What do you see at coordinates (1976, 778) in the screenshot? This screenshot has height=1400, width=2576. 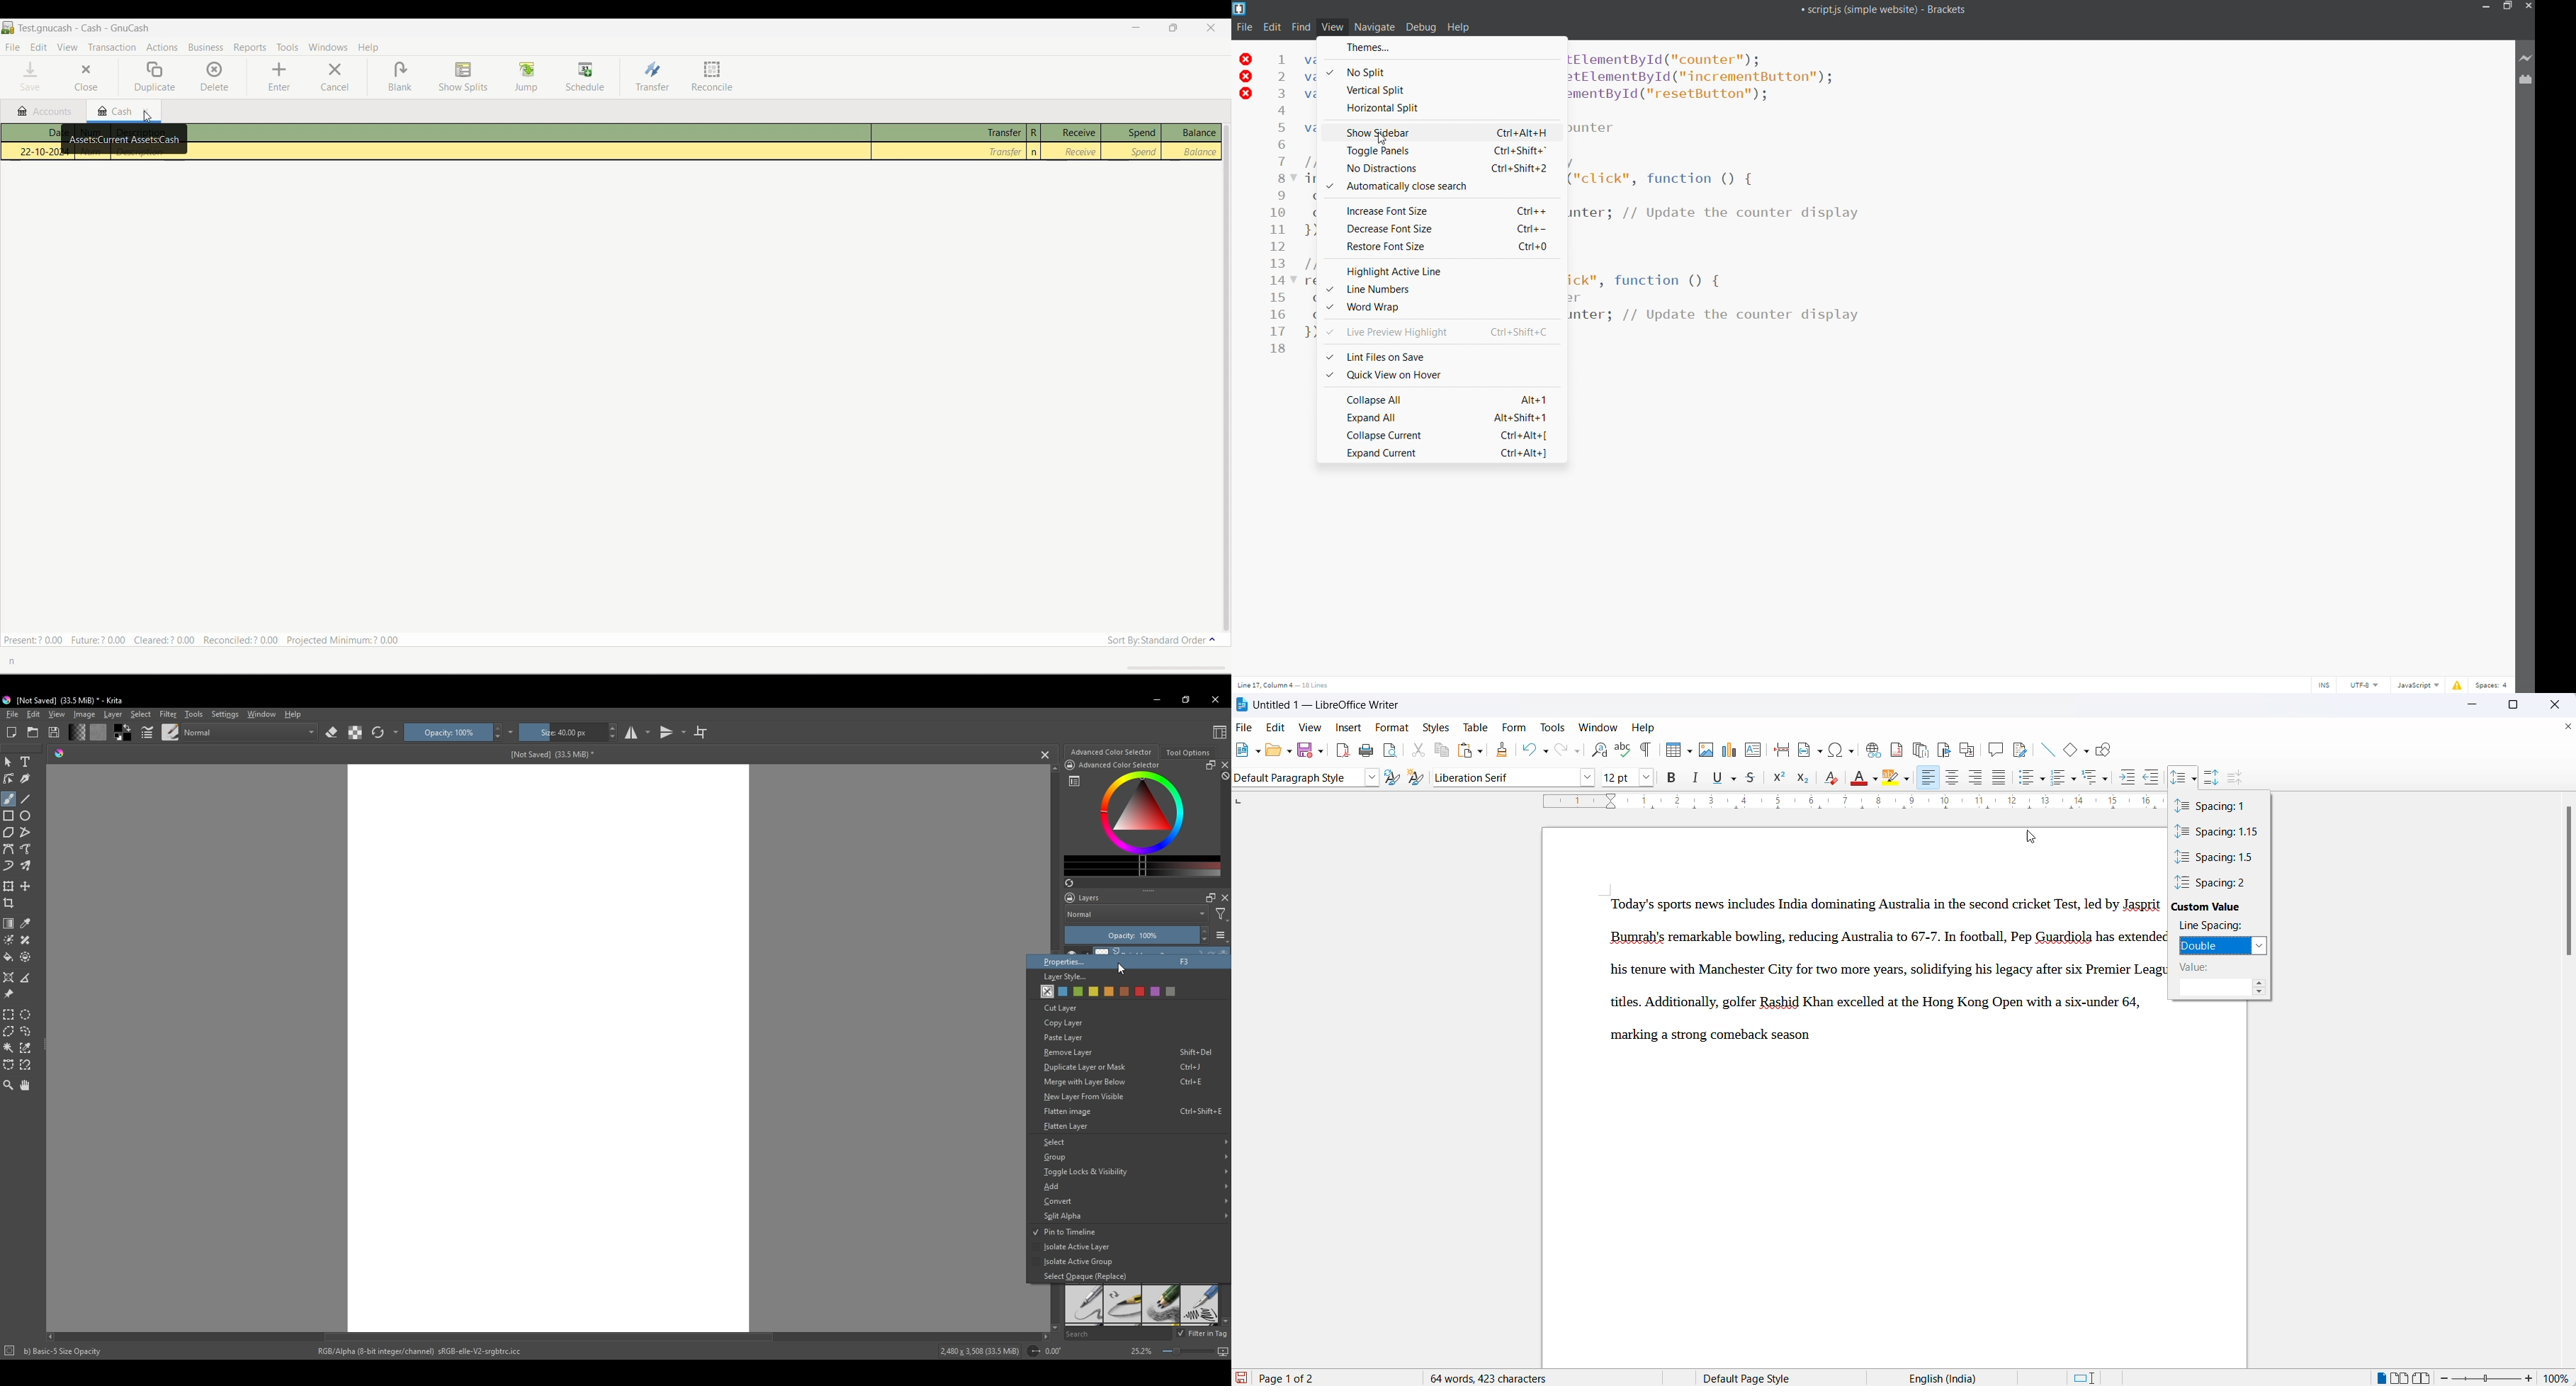 I see `text align right` at bounding box center [1976, 778].